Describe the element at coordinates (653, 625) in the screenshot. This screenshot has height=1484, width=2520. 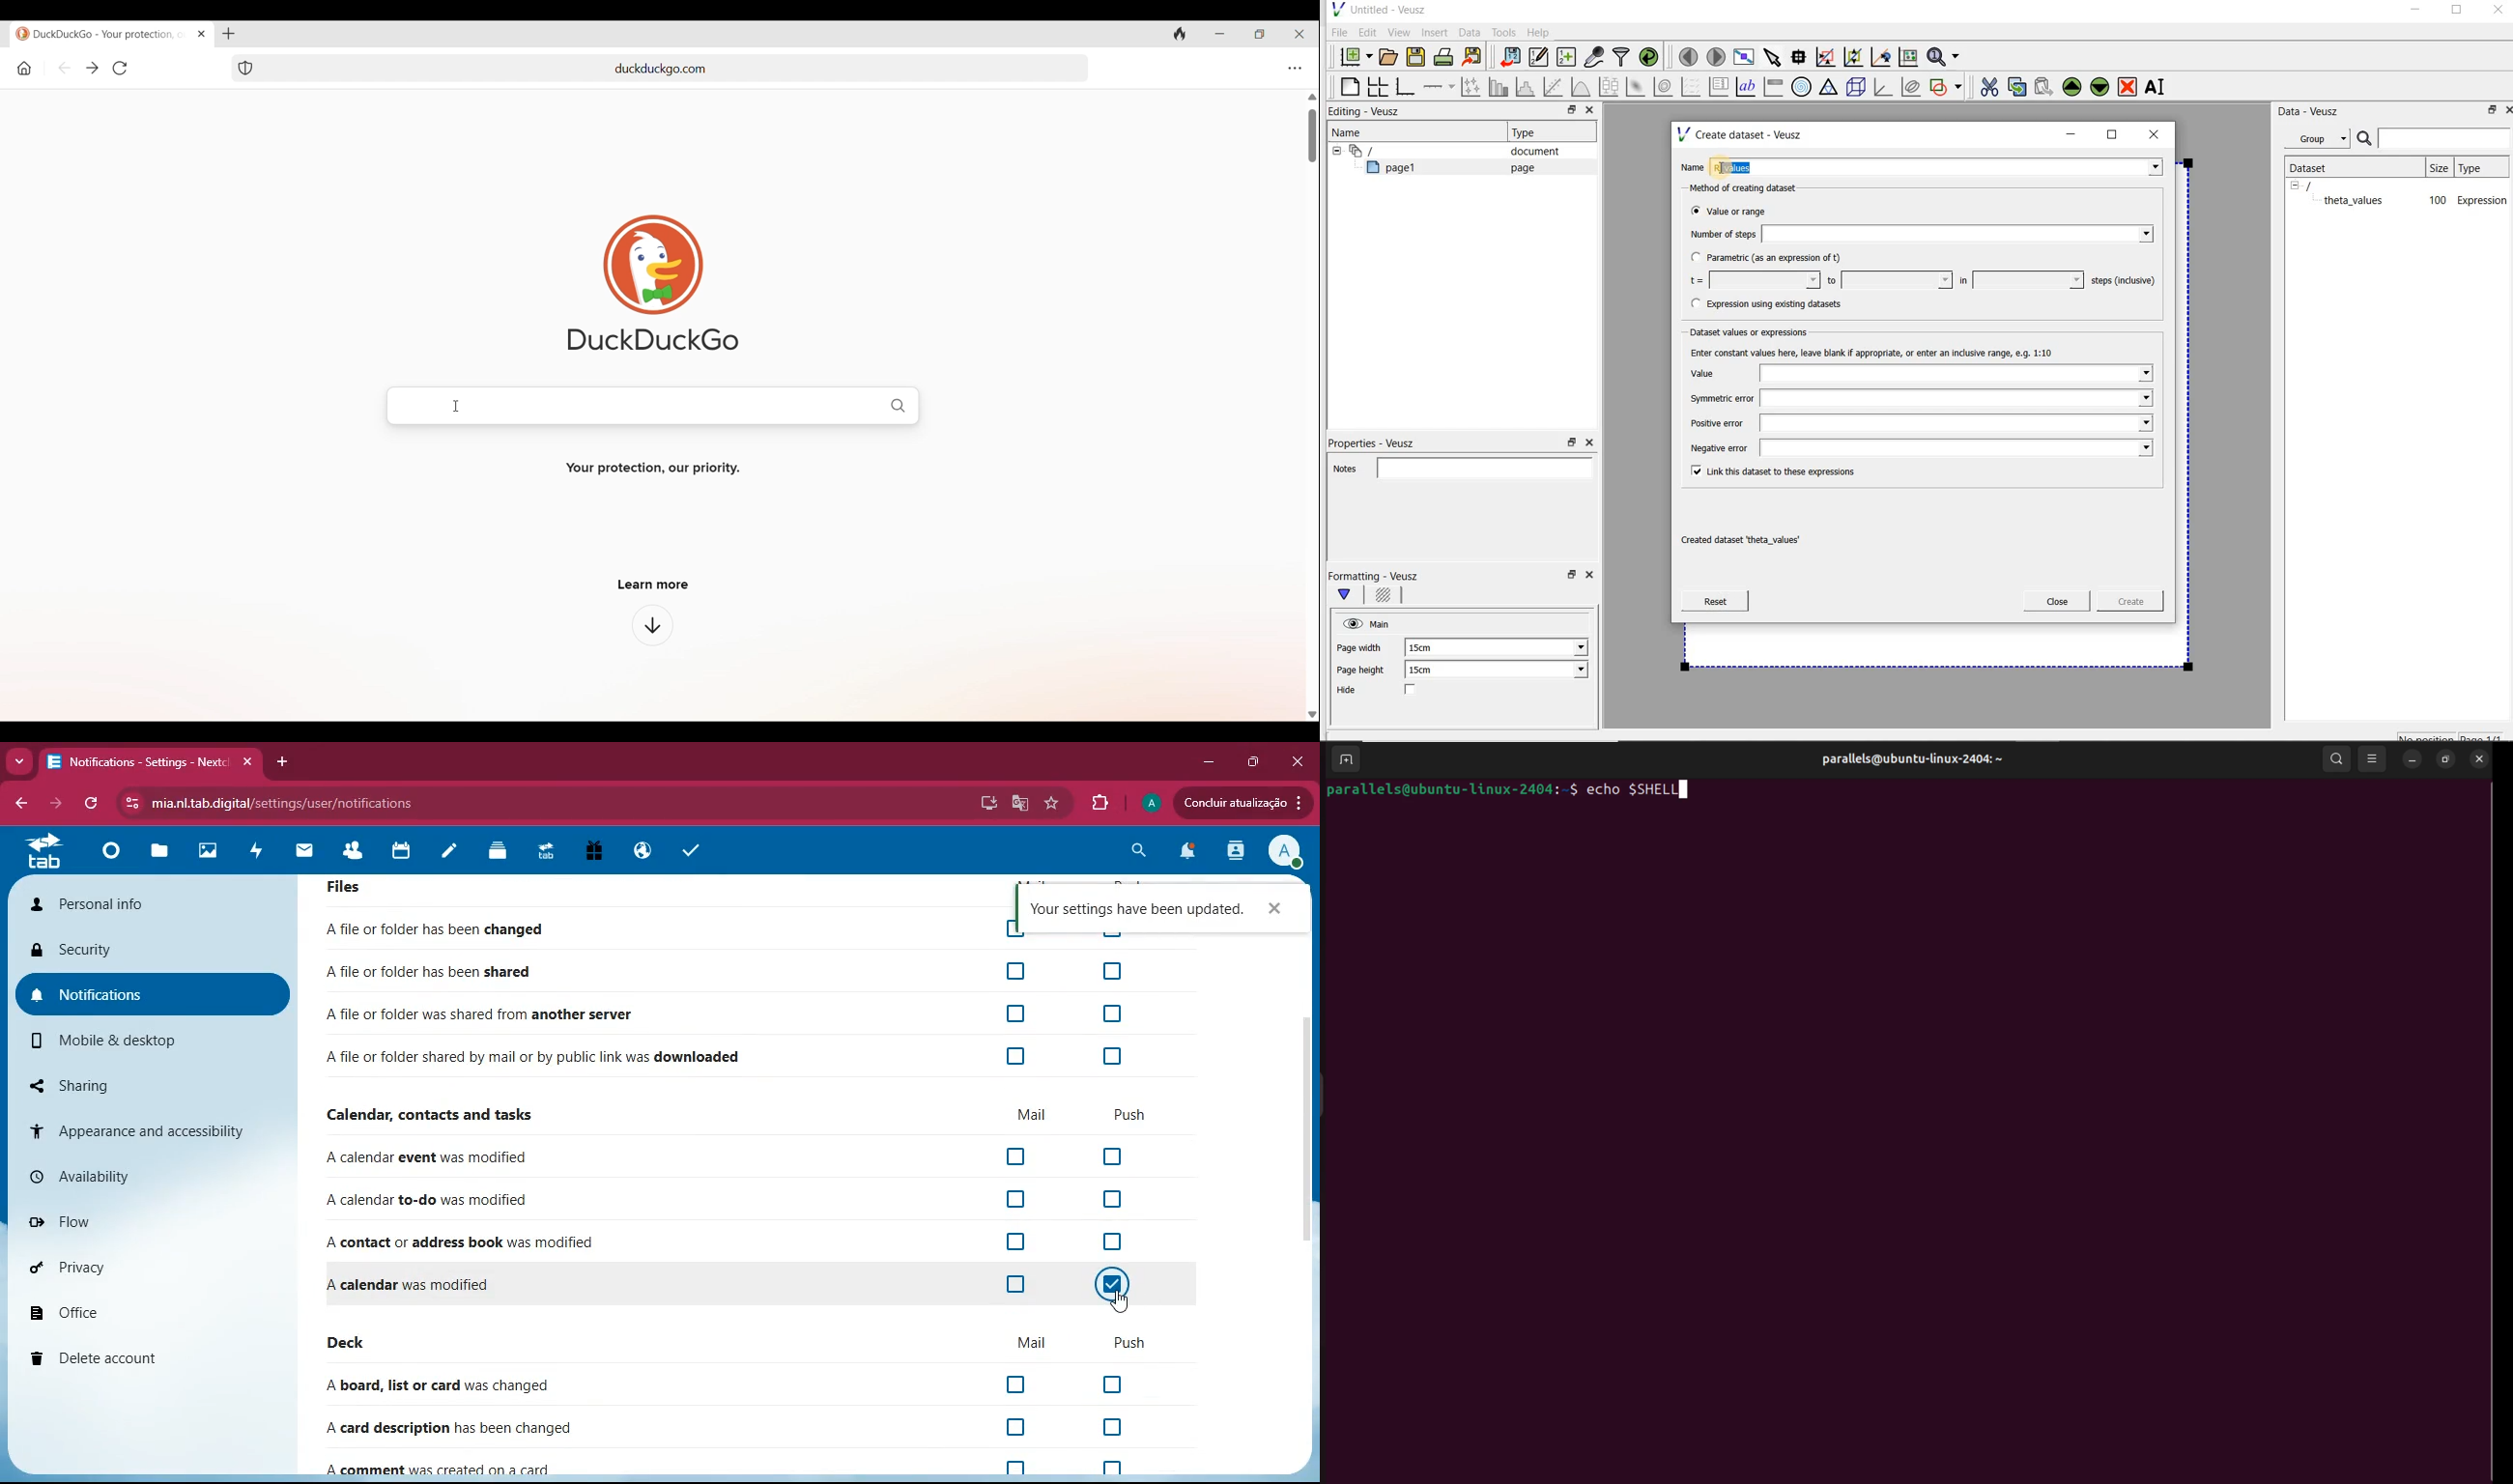
I see `Click to learn more about browser` at that location.